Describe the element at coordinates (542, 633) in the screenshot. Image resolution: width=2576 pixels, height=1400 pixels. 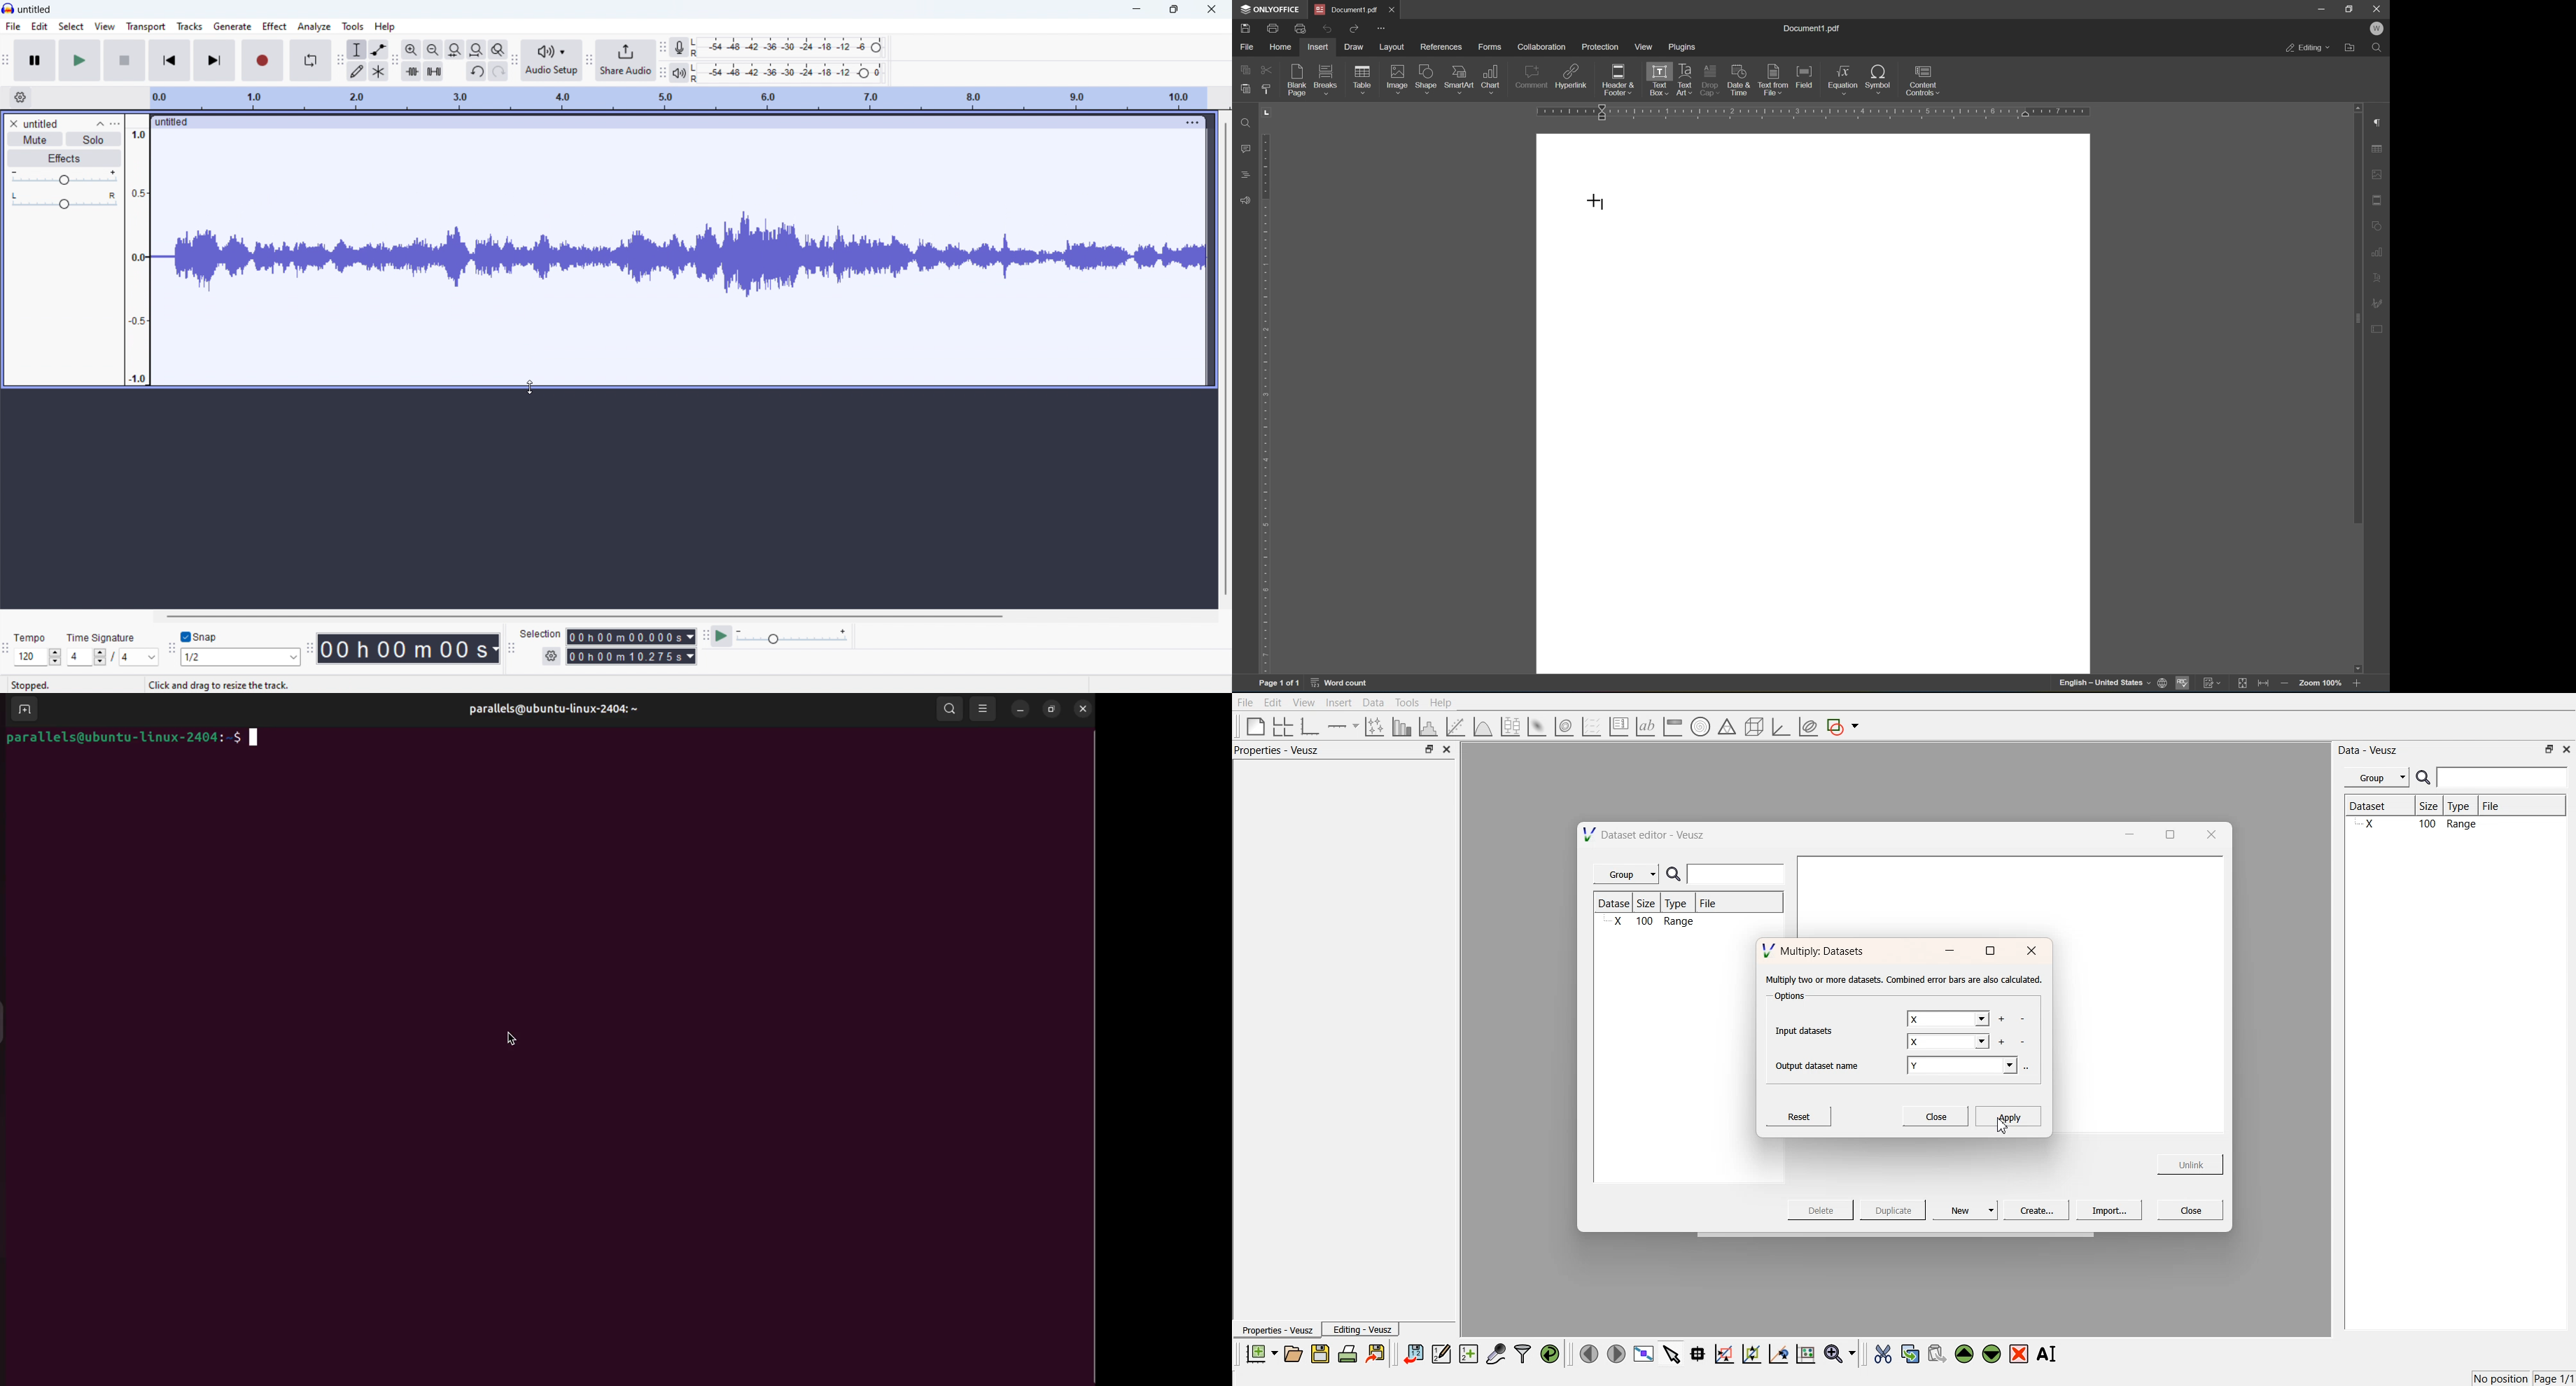
I see `Selection` at that location.